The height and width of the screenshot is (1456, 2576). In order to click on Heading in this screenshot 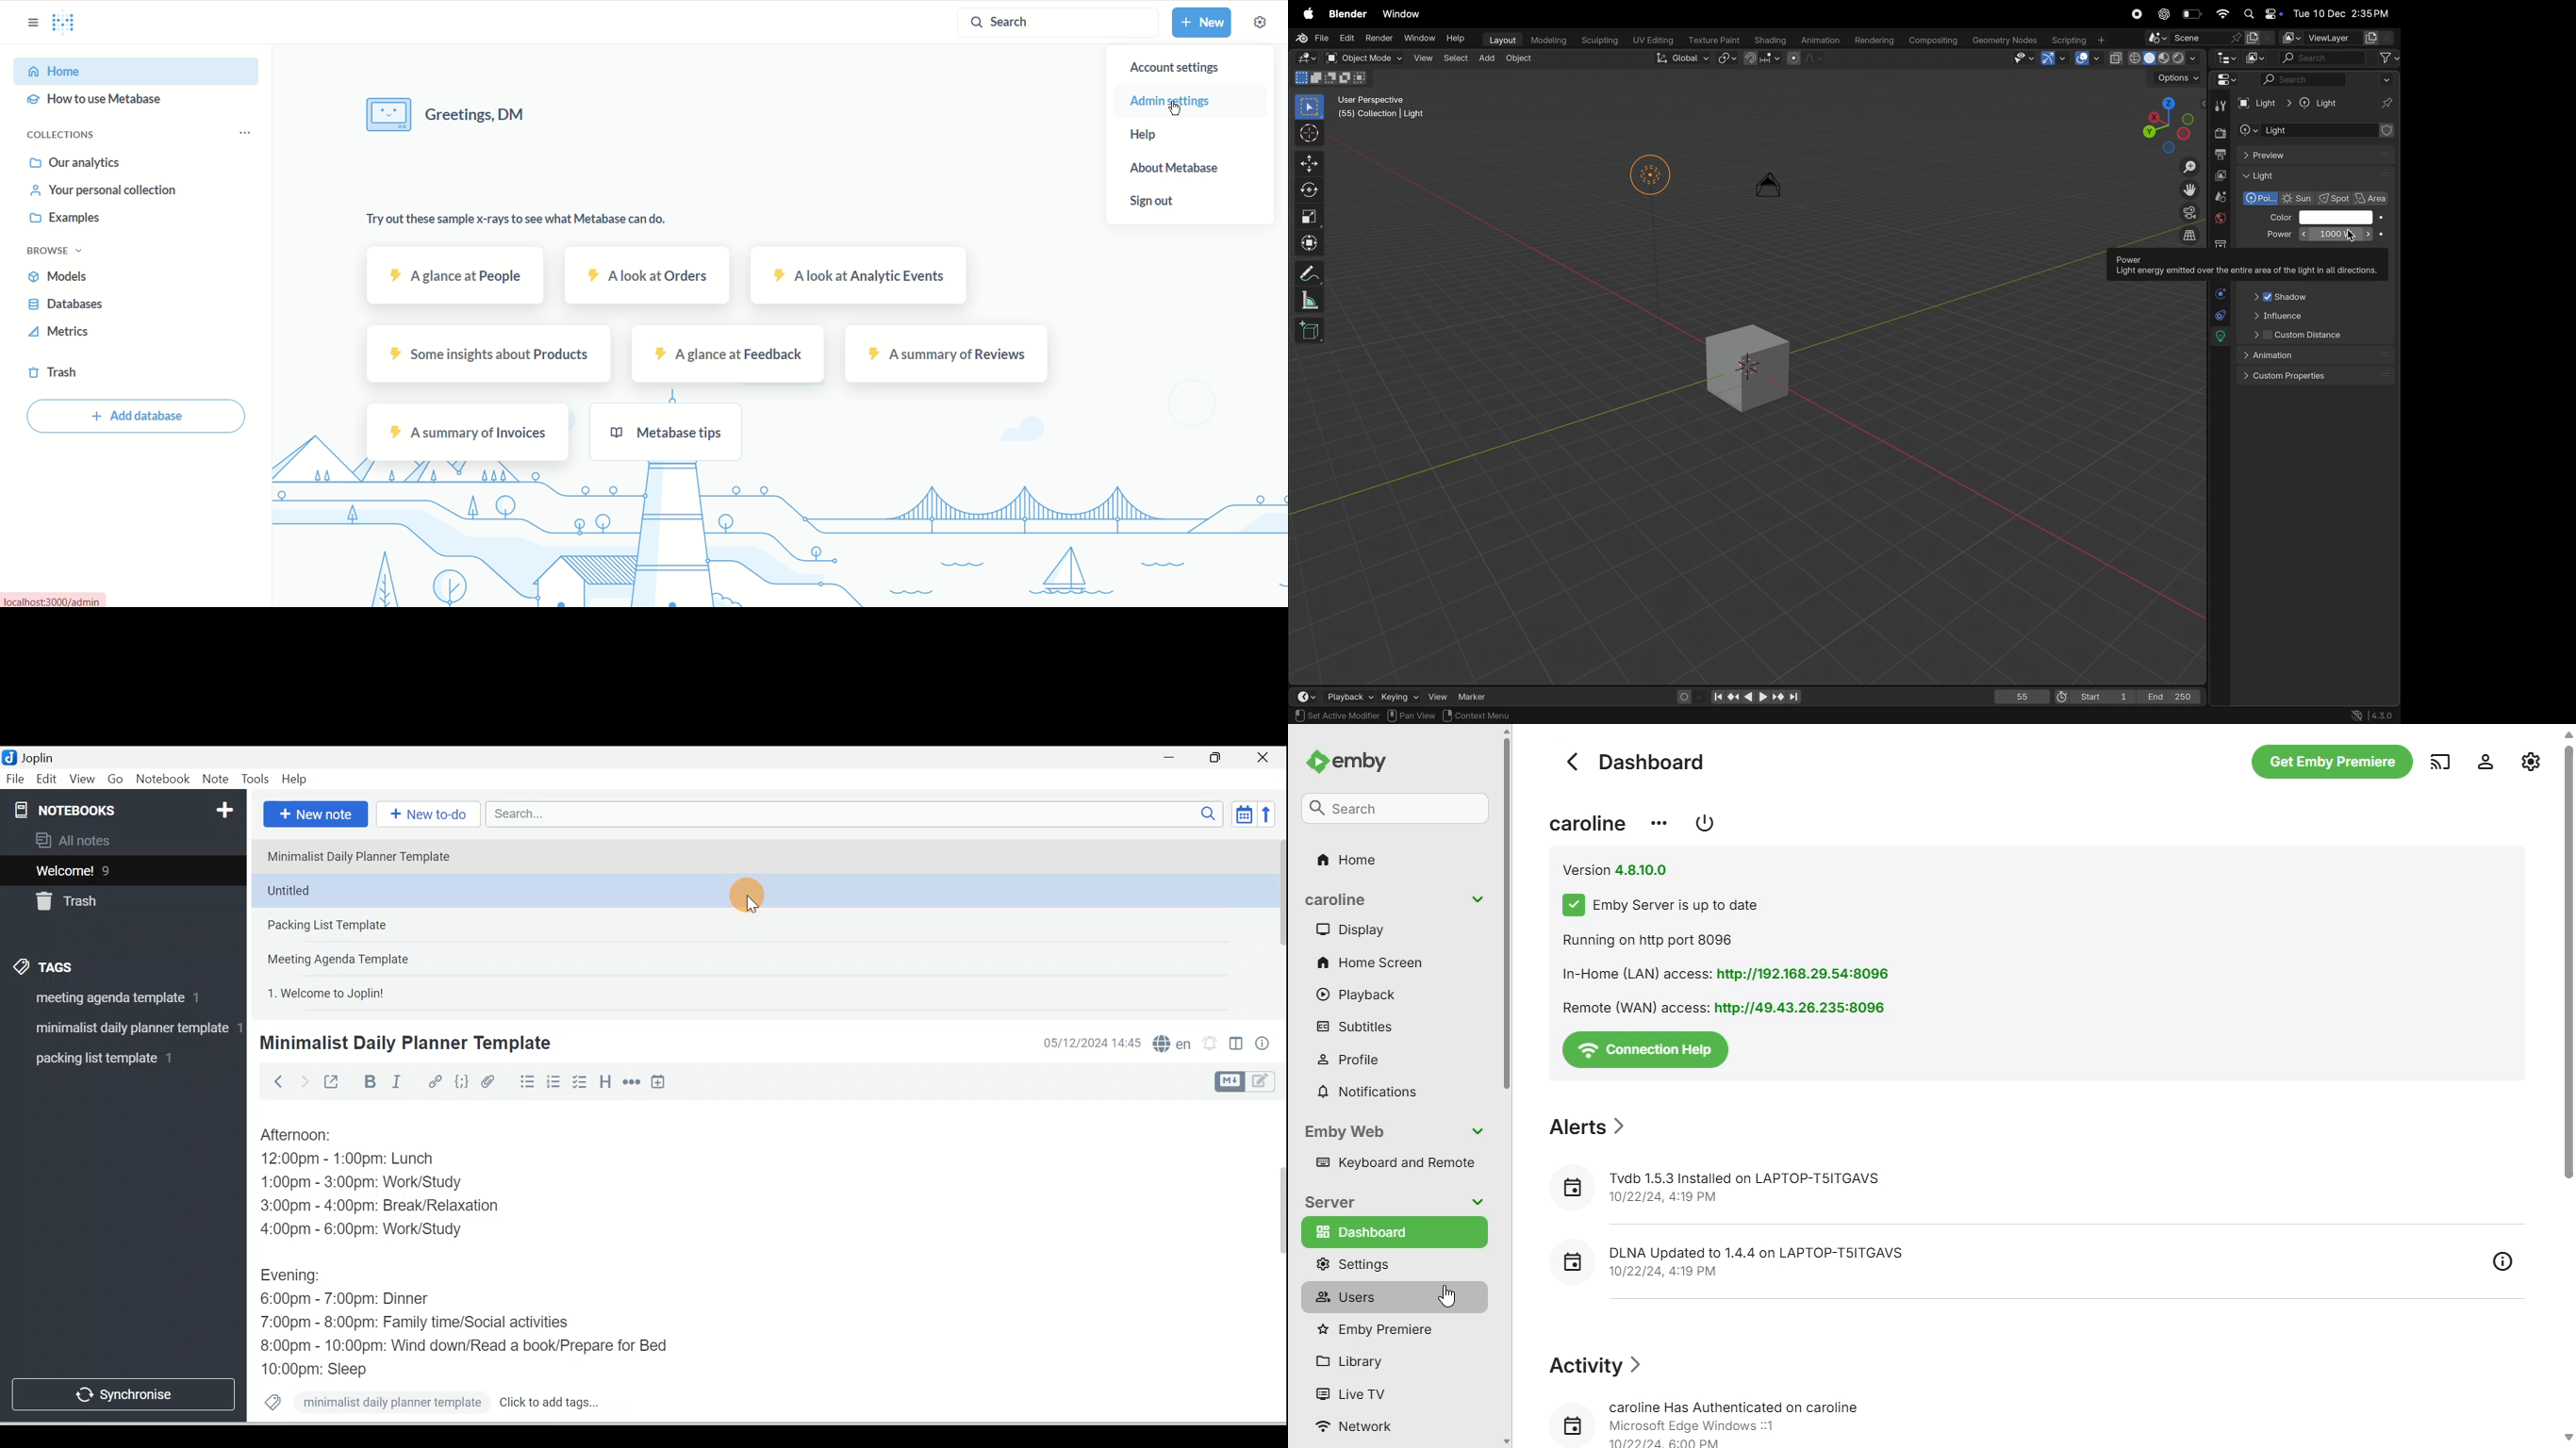, I will do `click(605, 1081)`.